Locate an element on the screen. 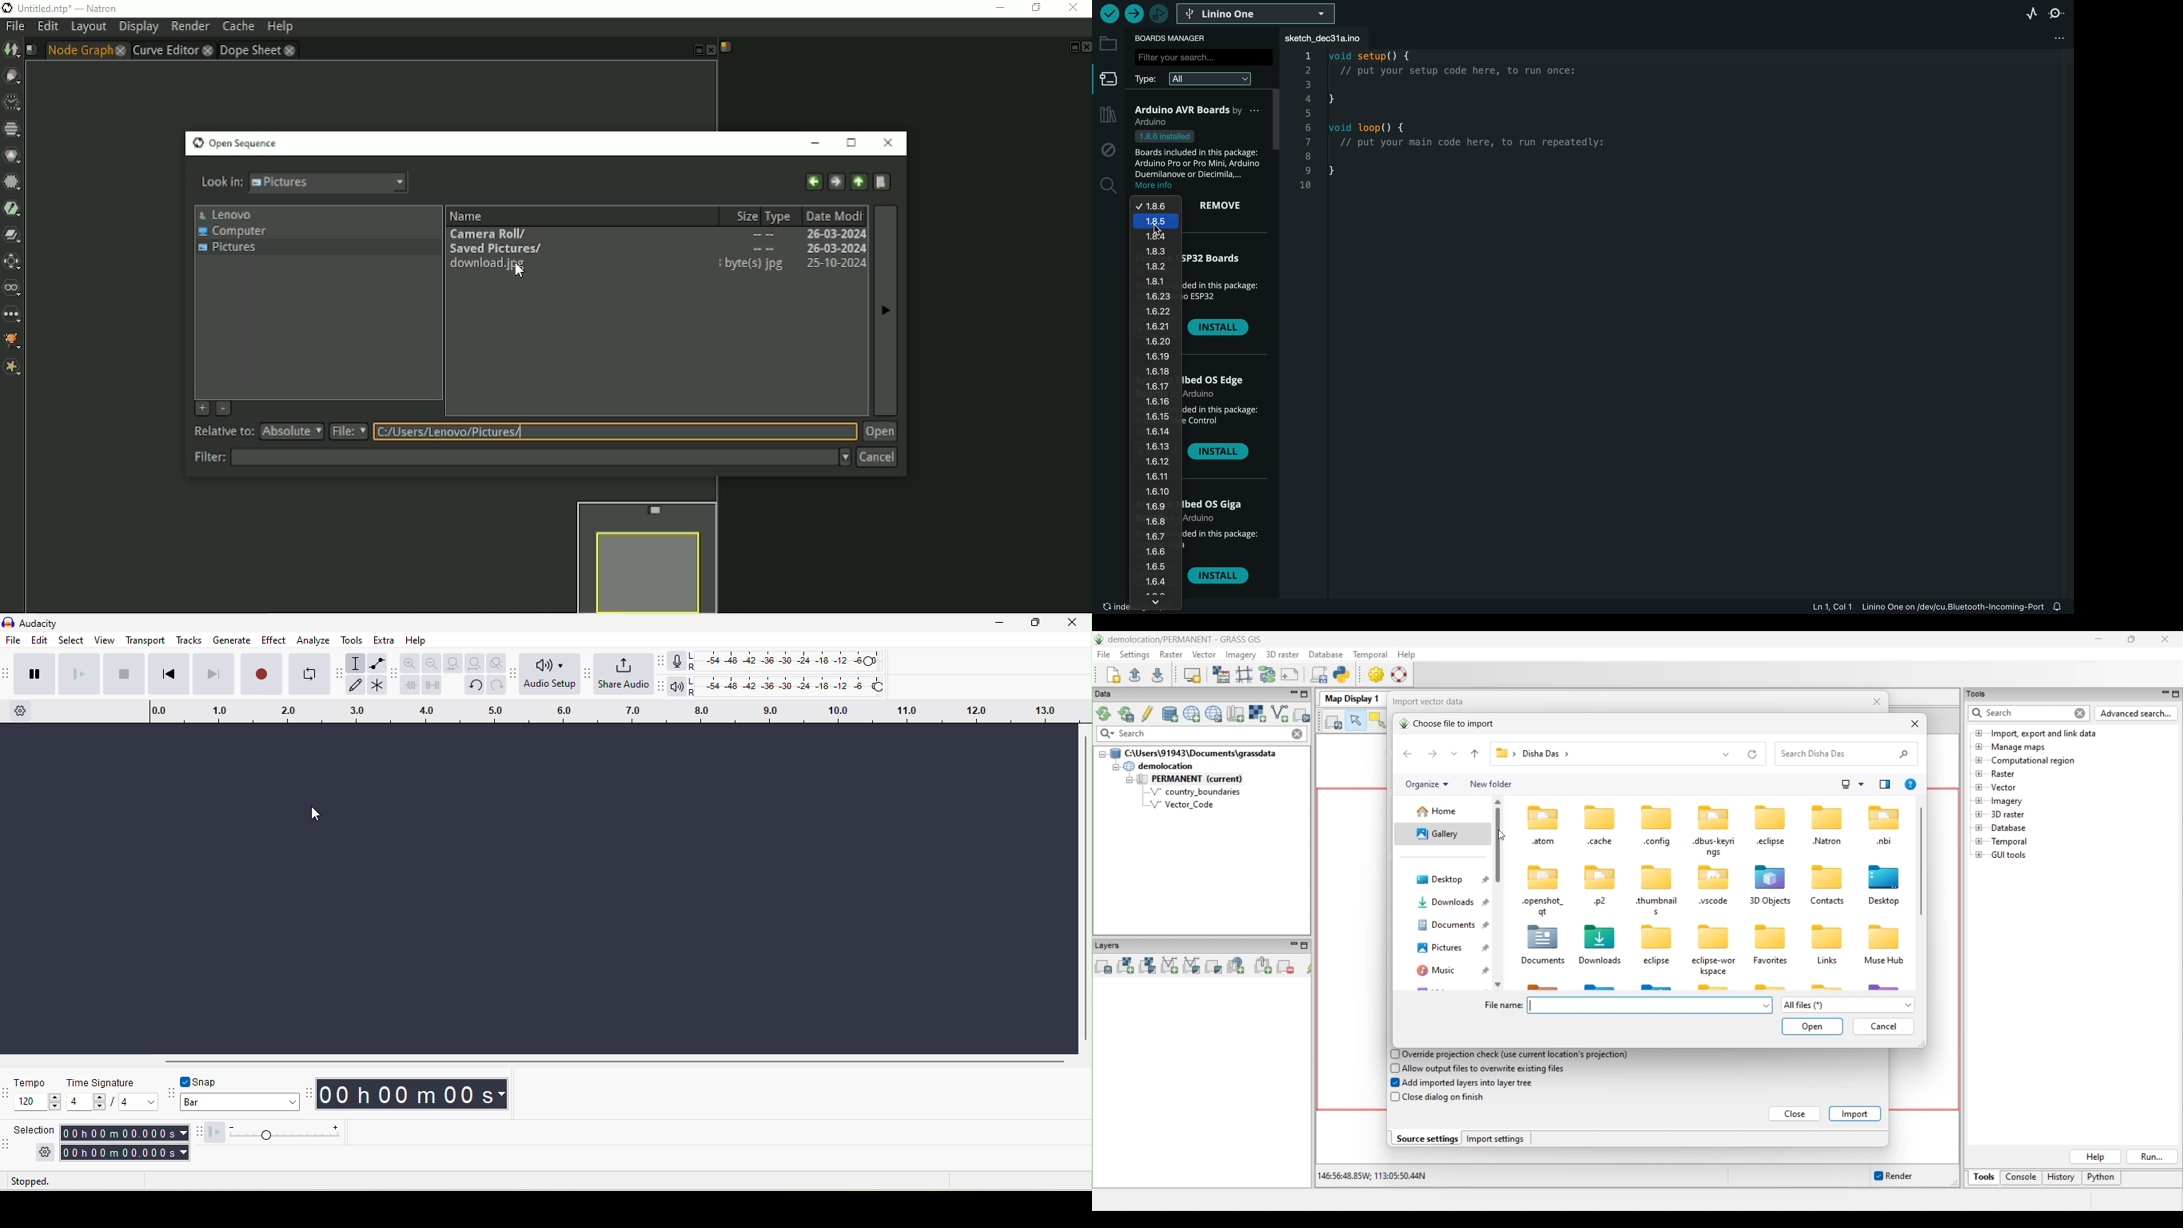 The width and height of the screenshot is (2184, 1232). edit is located at coordinates (39, 640).